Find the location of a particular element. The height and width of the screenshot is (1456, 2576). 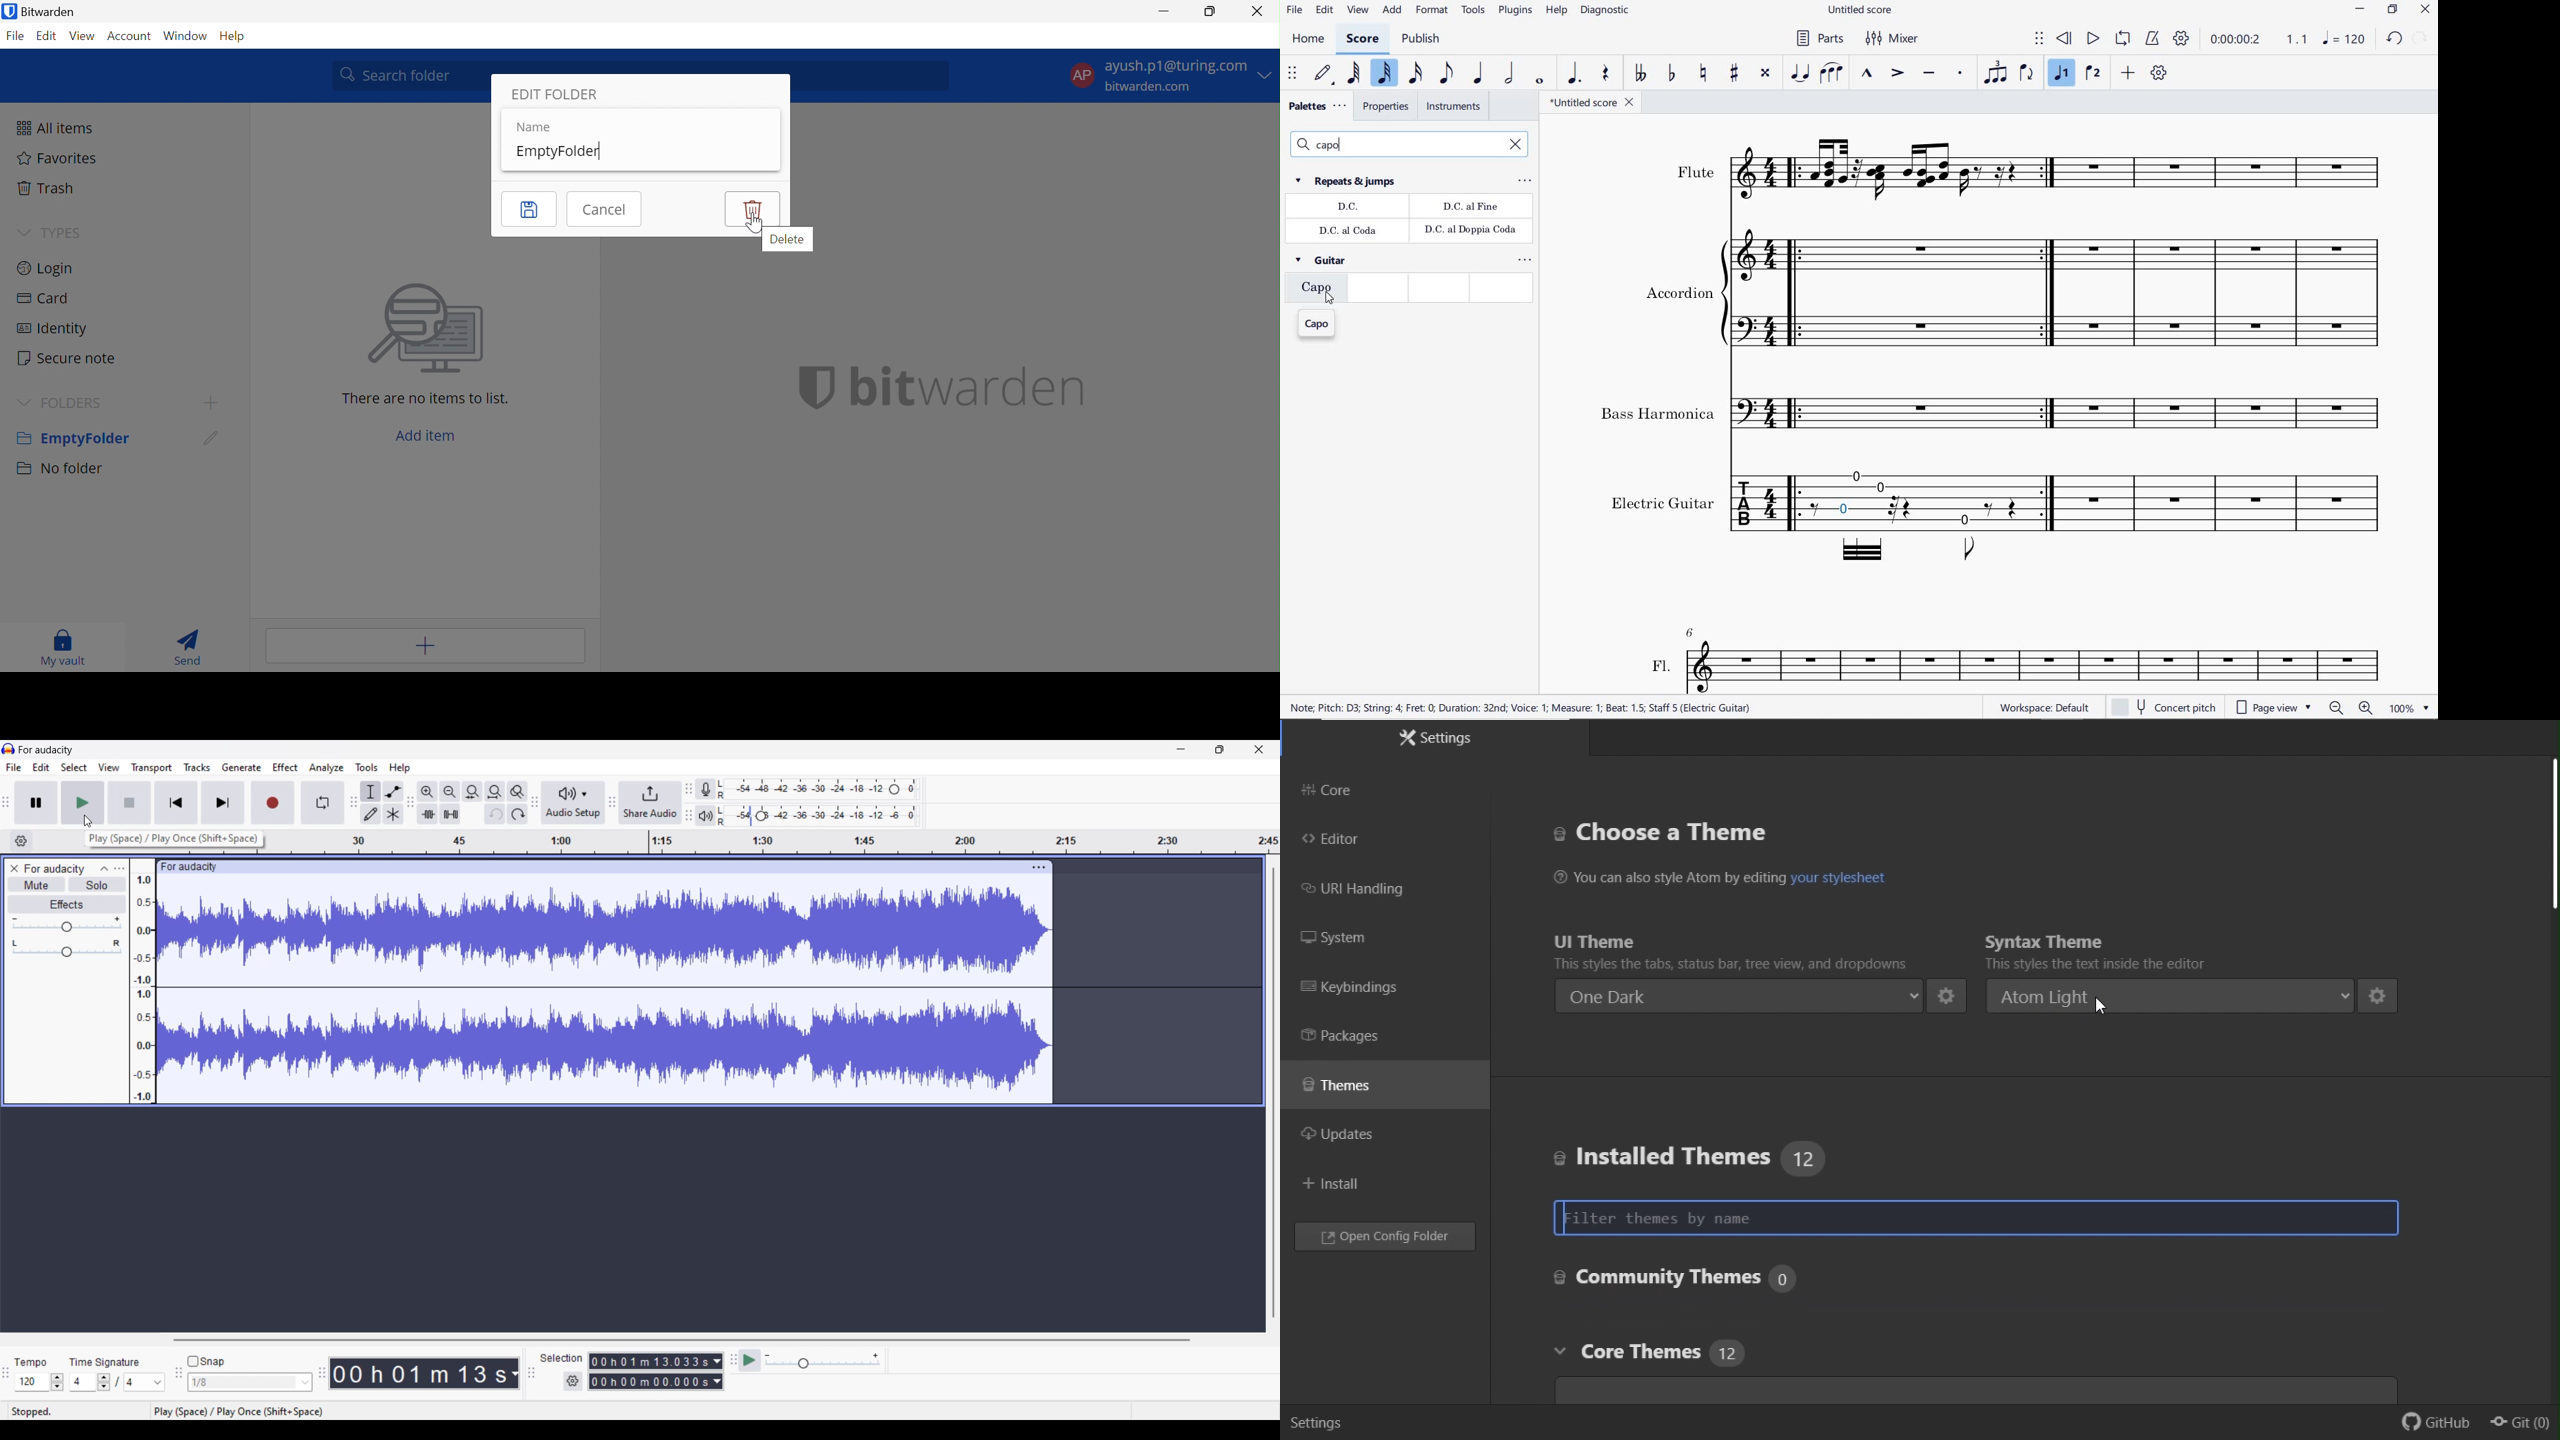

Analyze menu is located at coordinates (327, 767).